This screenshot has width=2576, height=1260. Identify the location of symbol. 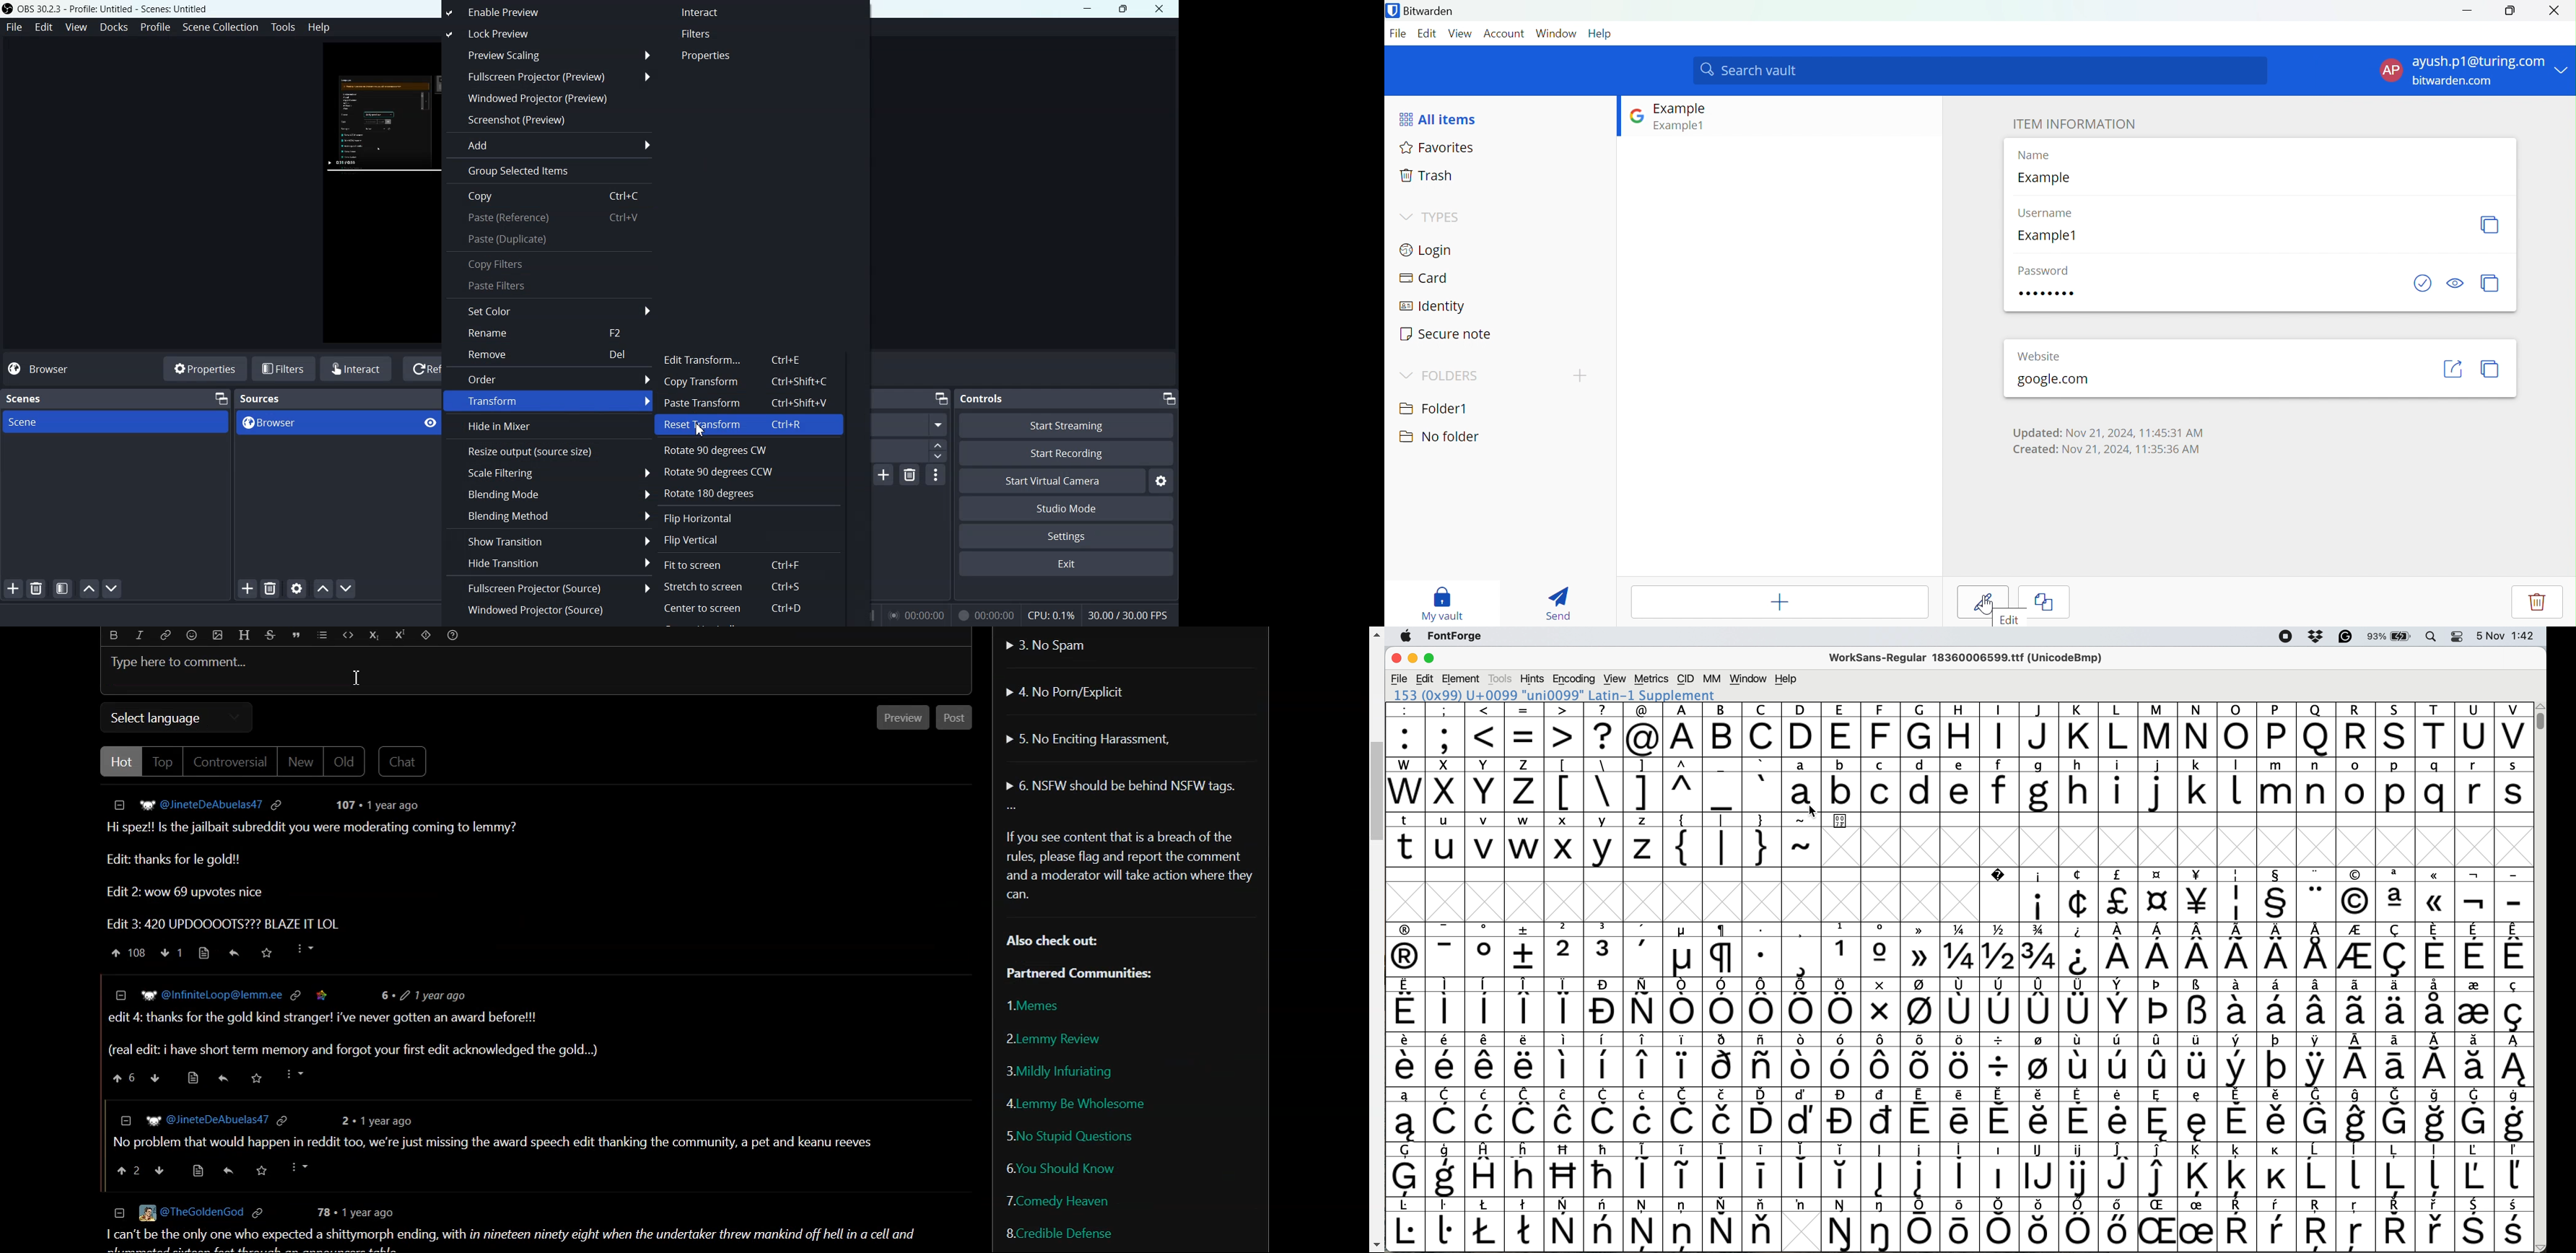
(2238, 949).